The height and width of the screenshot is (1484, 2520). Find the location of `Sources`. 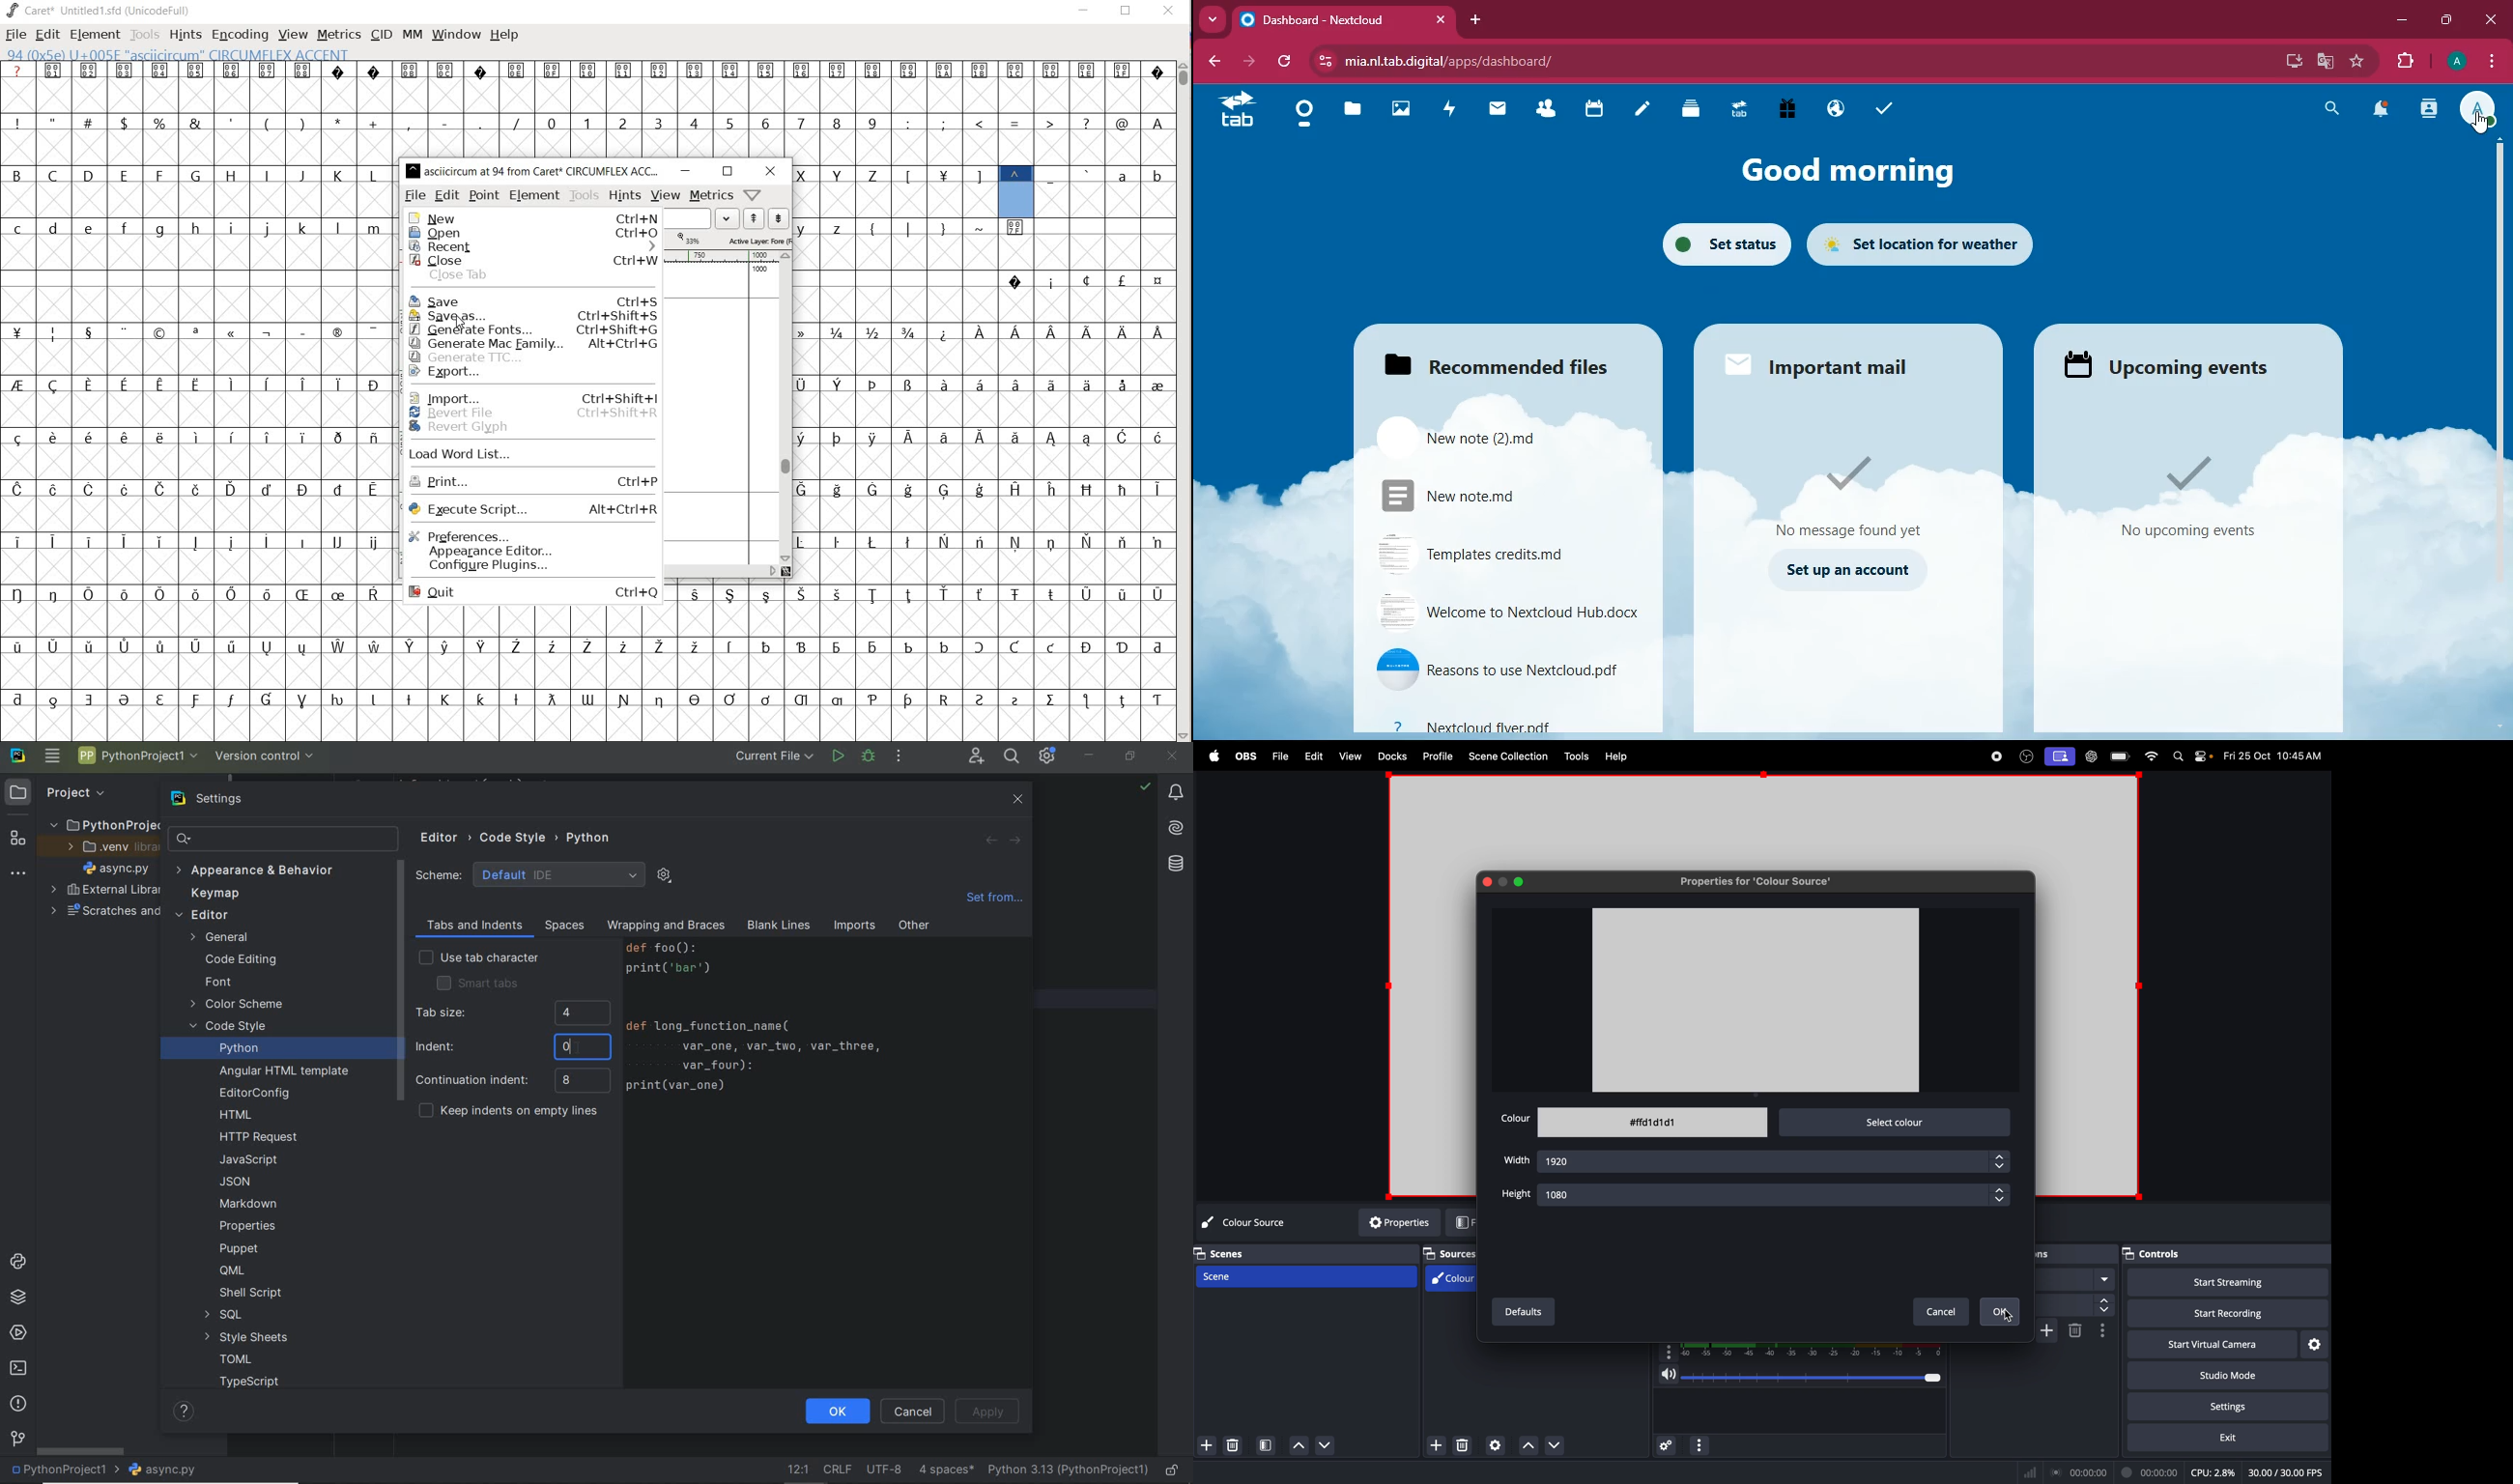

Sources is located at coordinates (1452, 1253).